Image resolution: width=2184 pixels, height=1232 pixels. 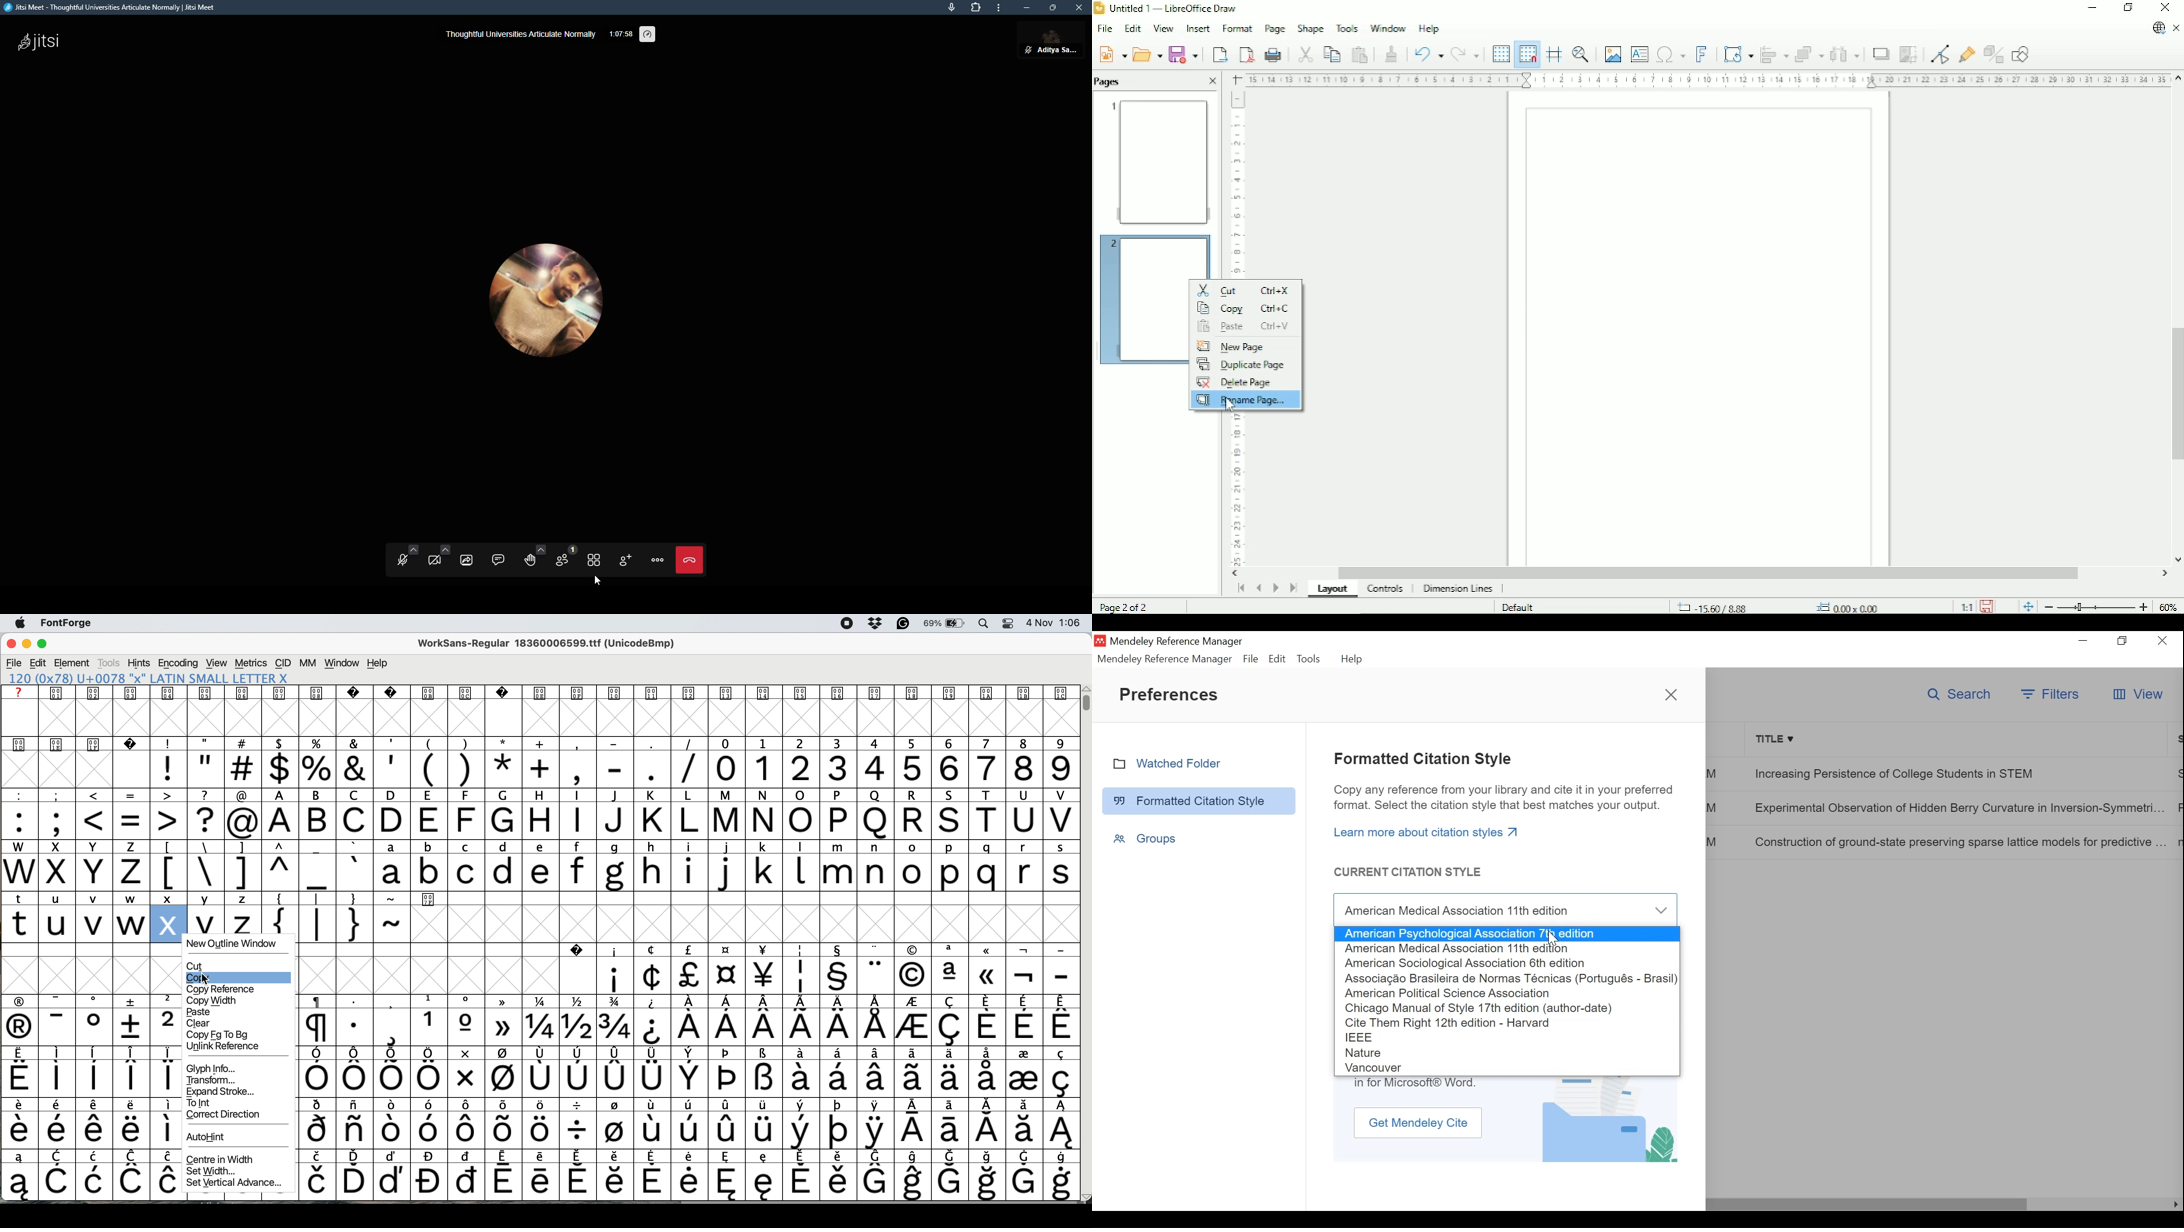 What do you see at coordinates (1526, 54) in the screenshot?
I see `Snap to grid` at bounding box center [1526, 54].